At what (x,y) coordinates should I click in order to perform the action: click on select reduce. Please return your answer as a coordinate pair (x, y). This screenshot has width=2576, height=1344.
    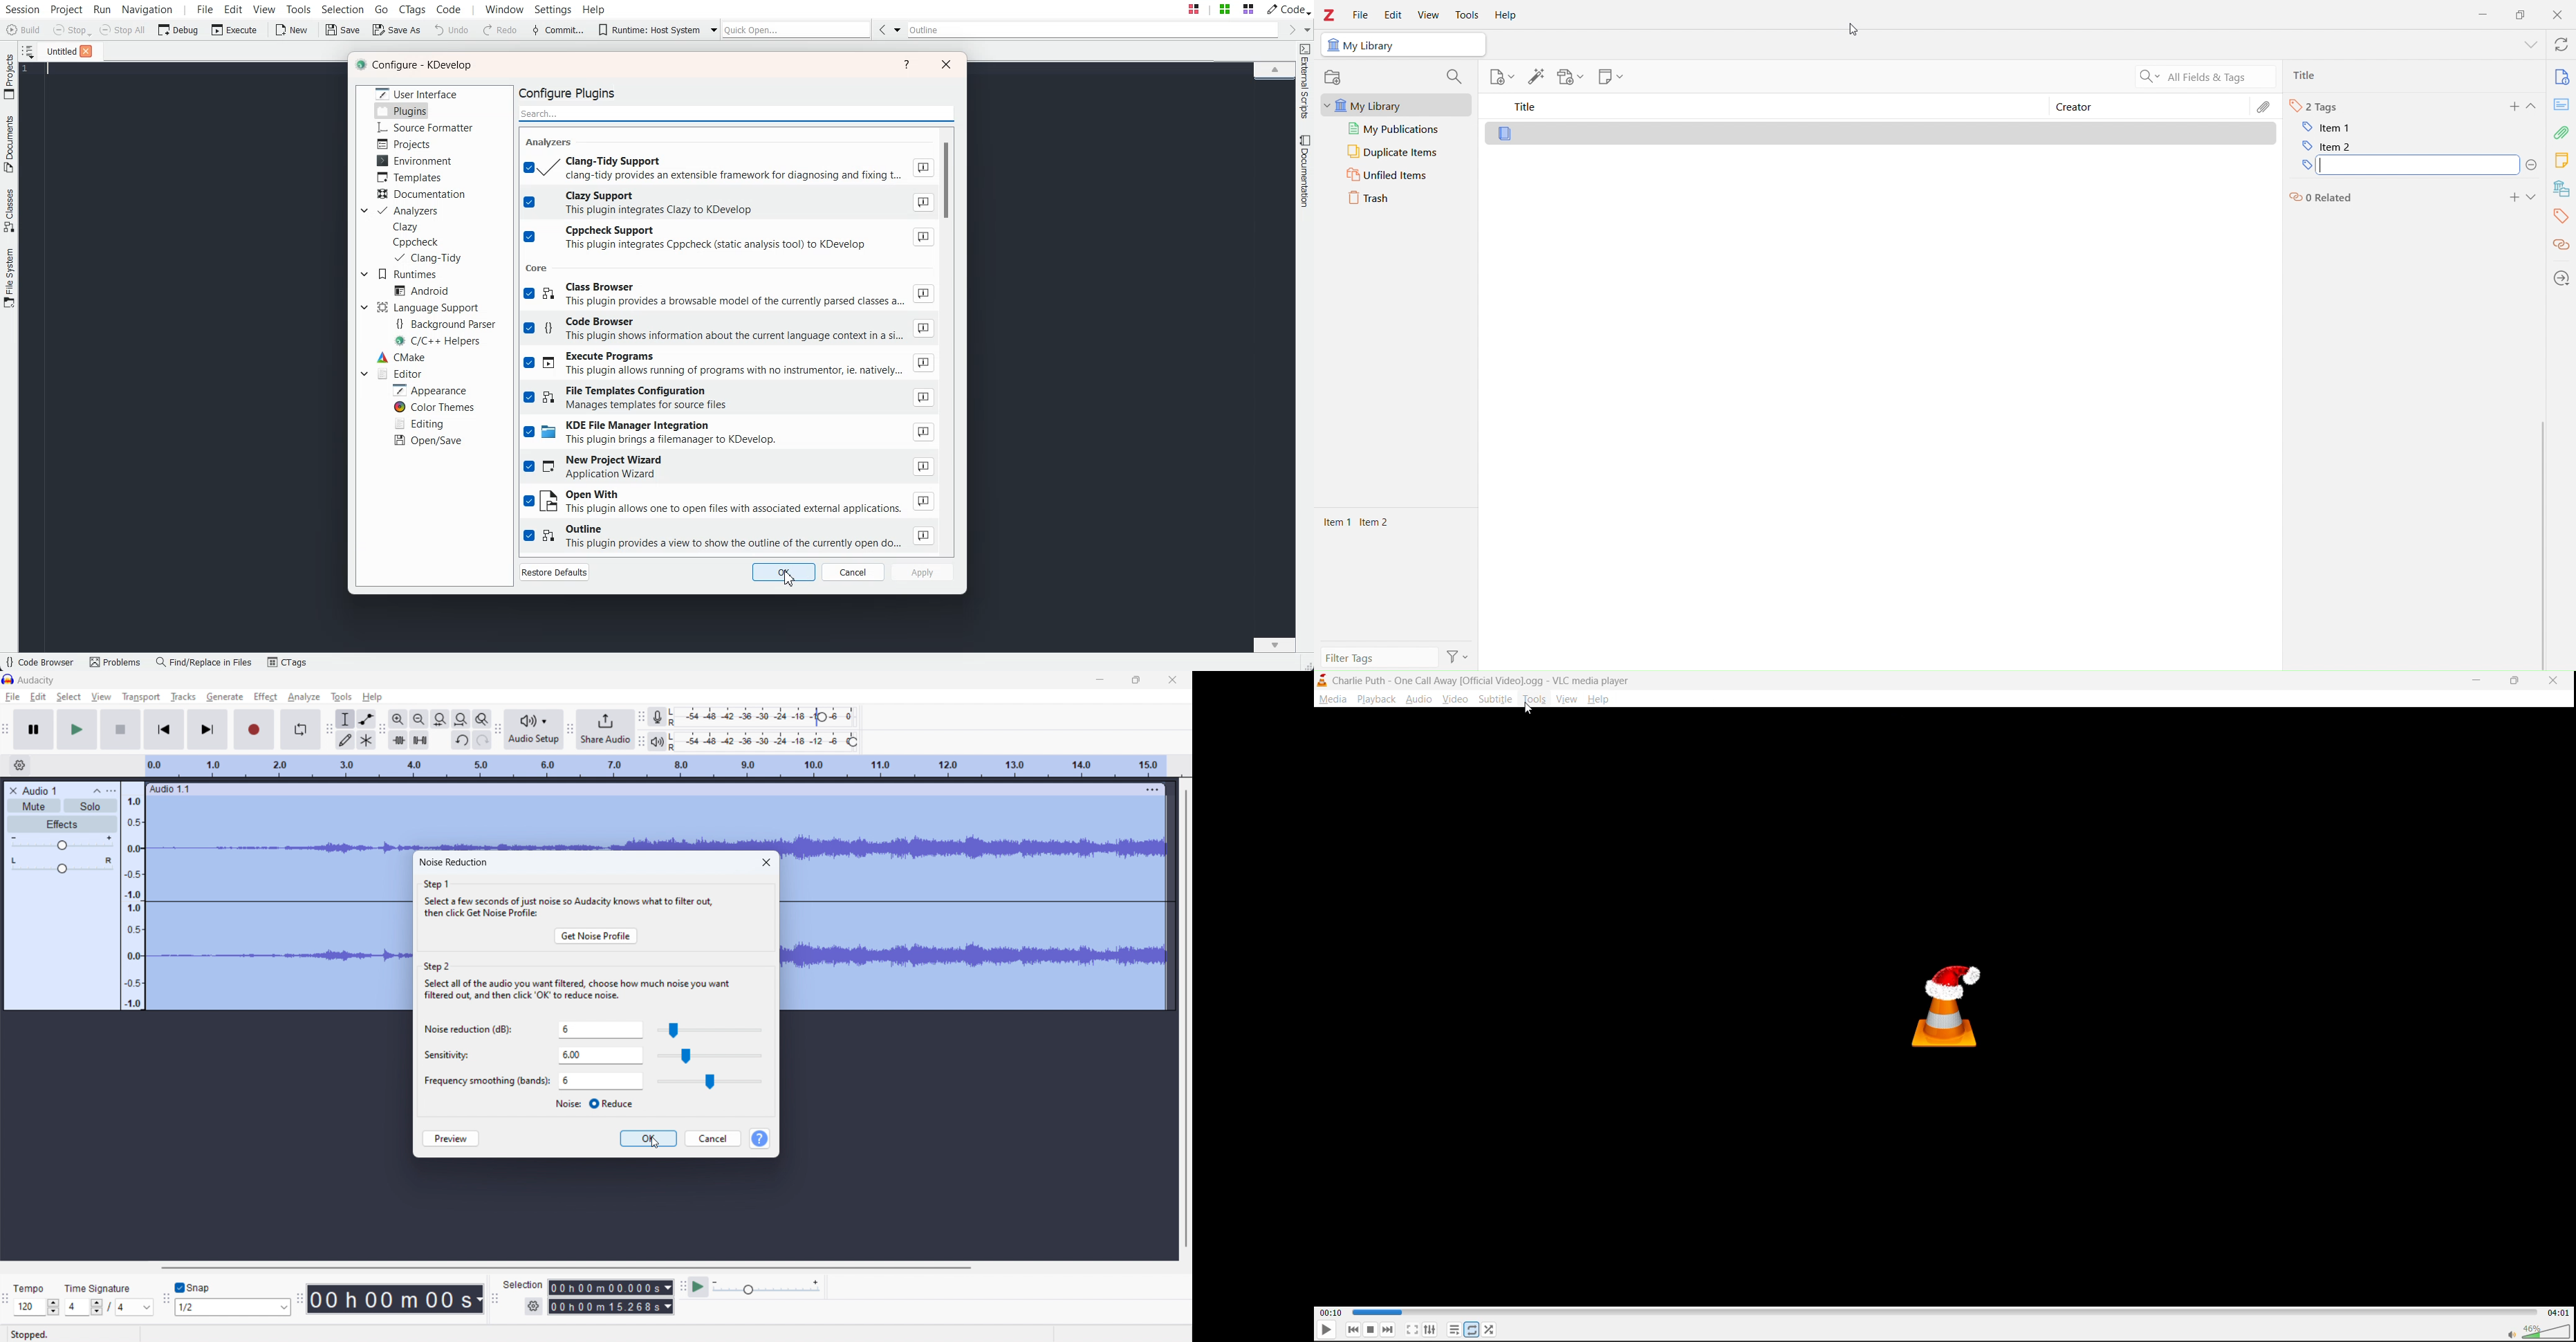
    Looking at the image, I should click on (594, 1104).